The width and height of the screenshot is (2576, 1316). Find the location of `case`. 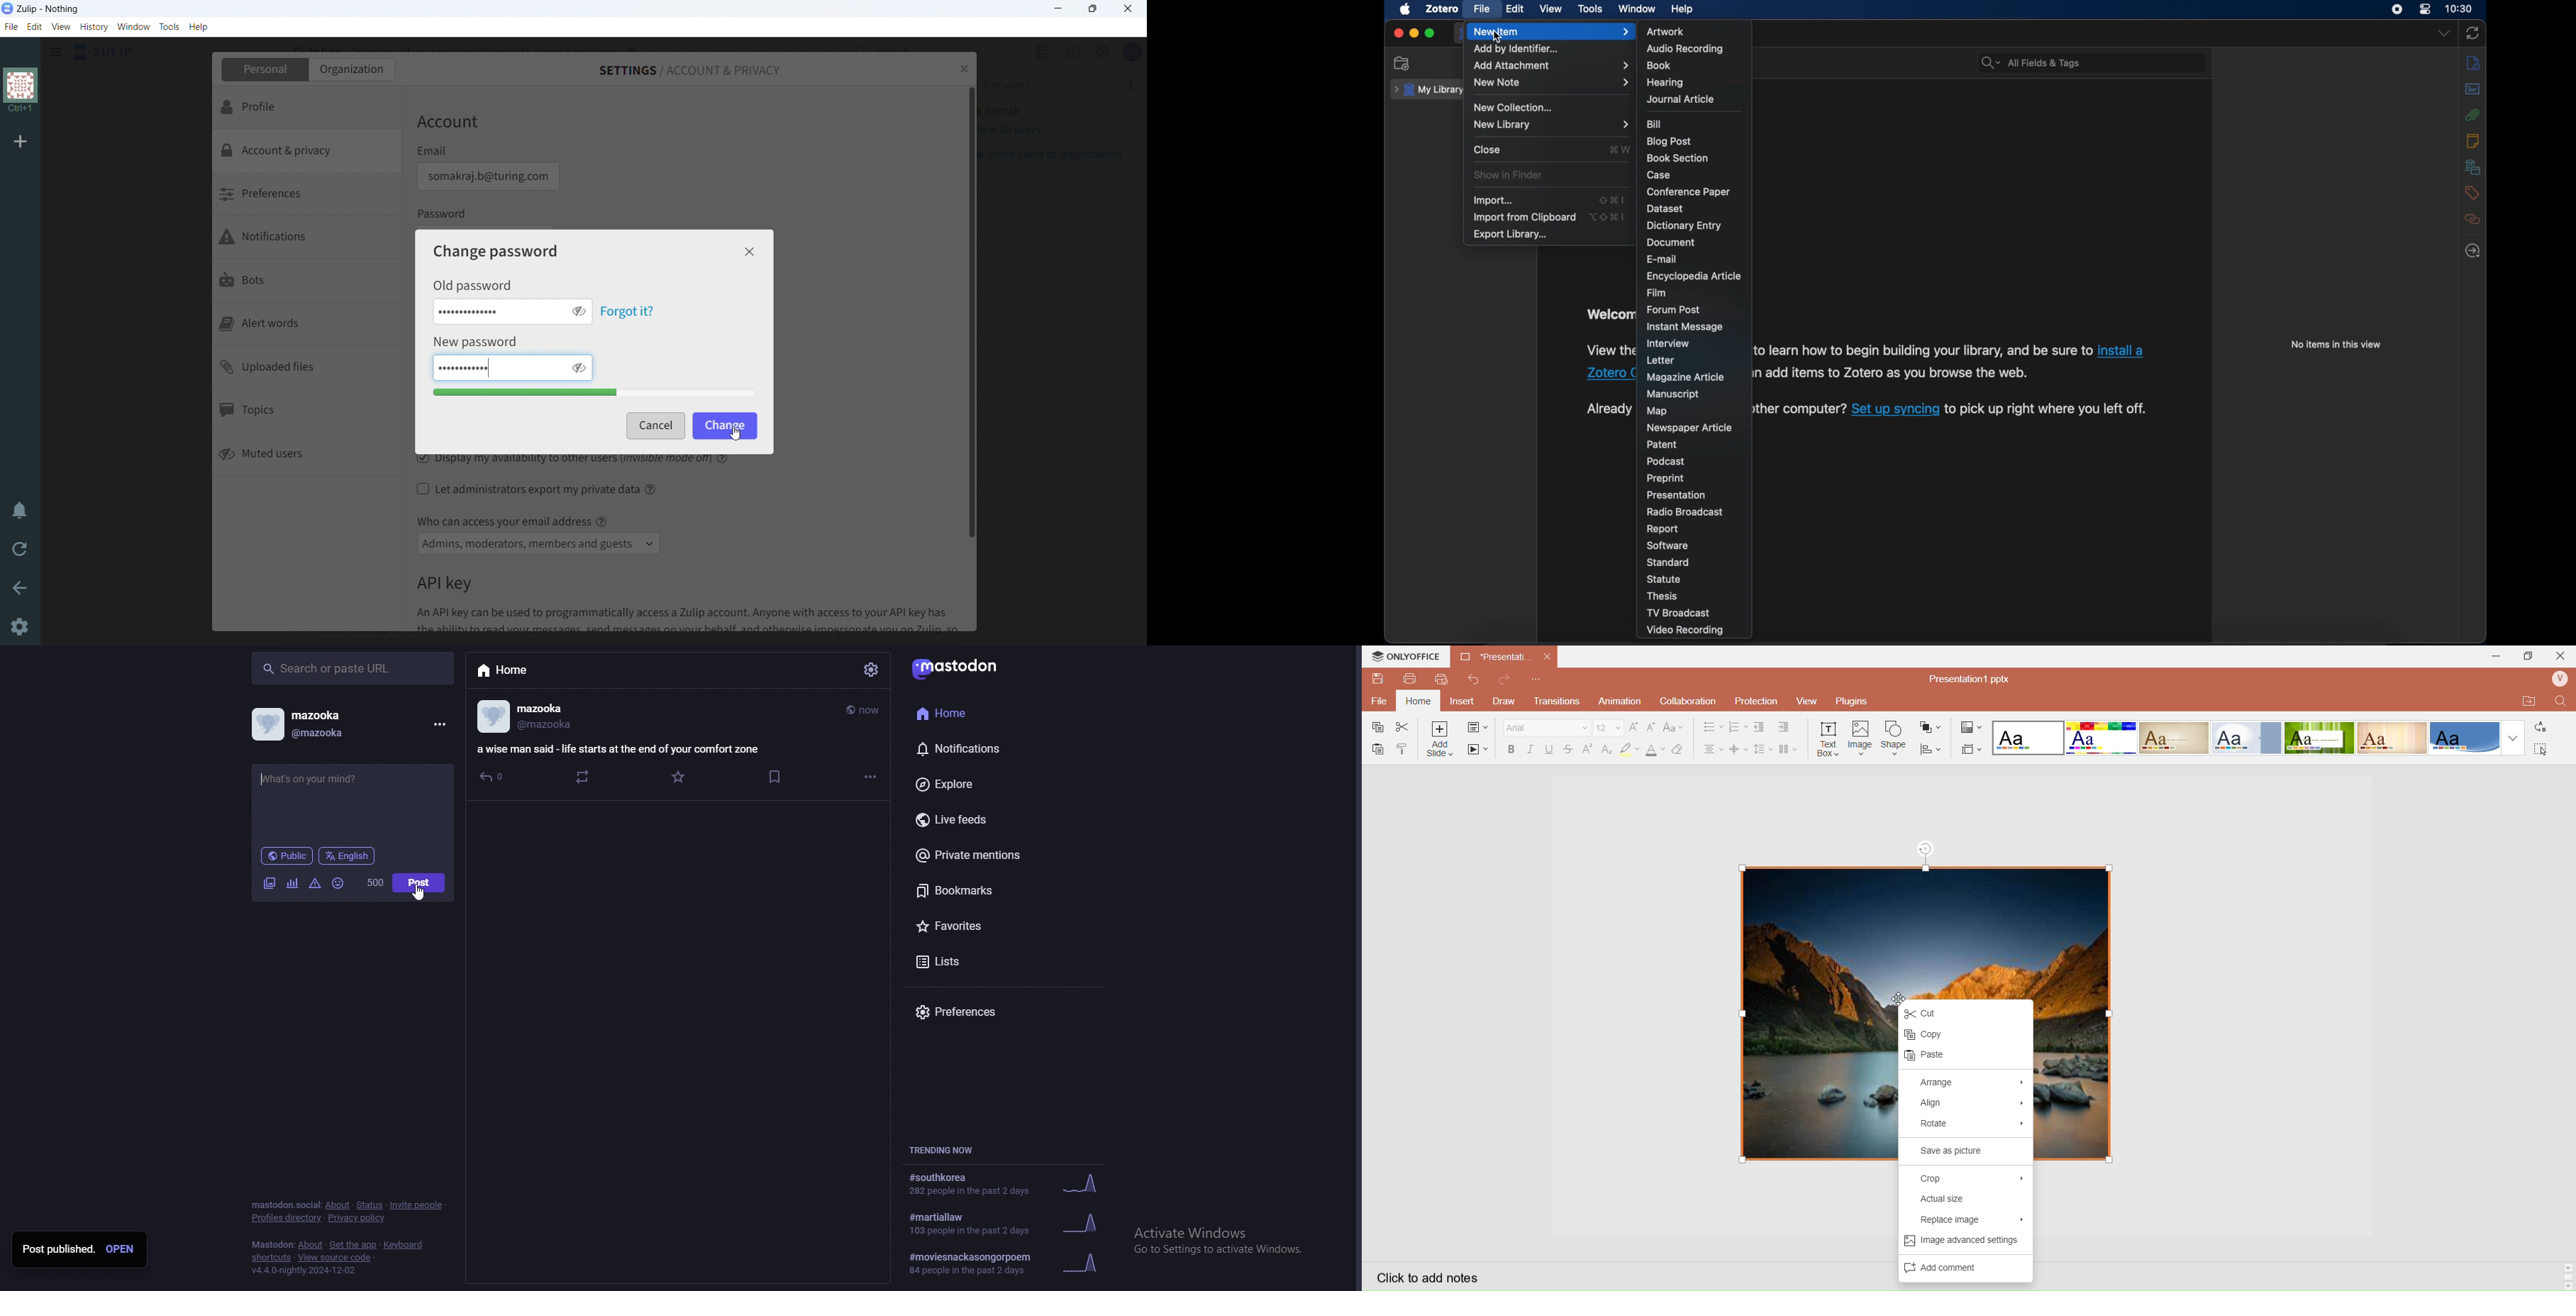

case is located at coordinates (1659, 175).